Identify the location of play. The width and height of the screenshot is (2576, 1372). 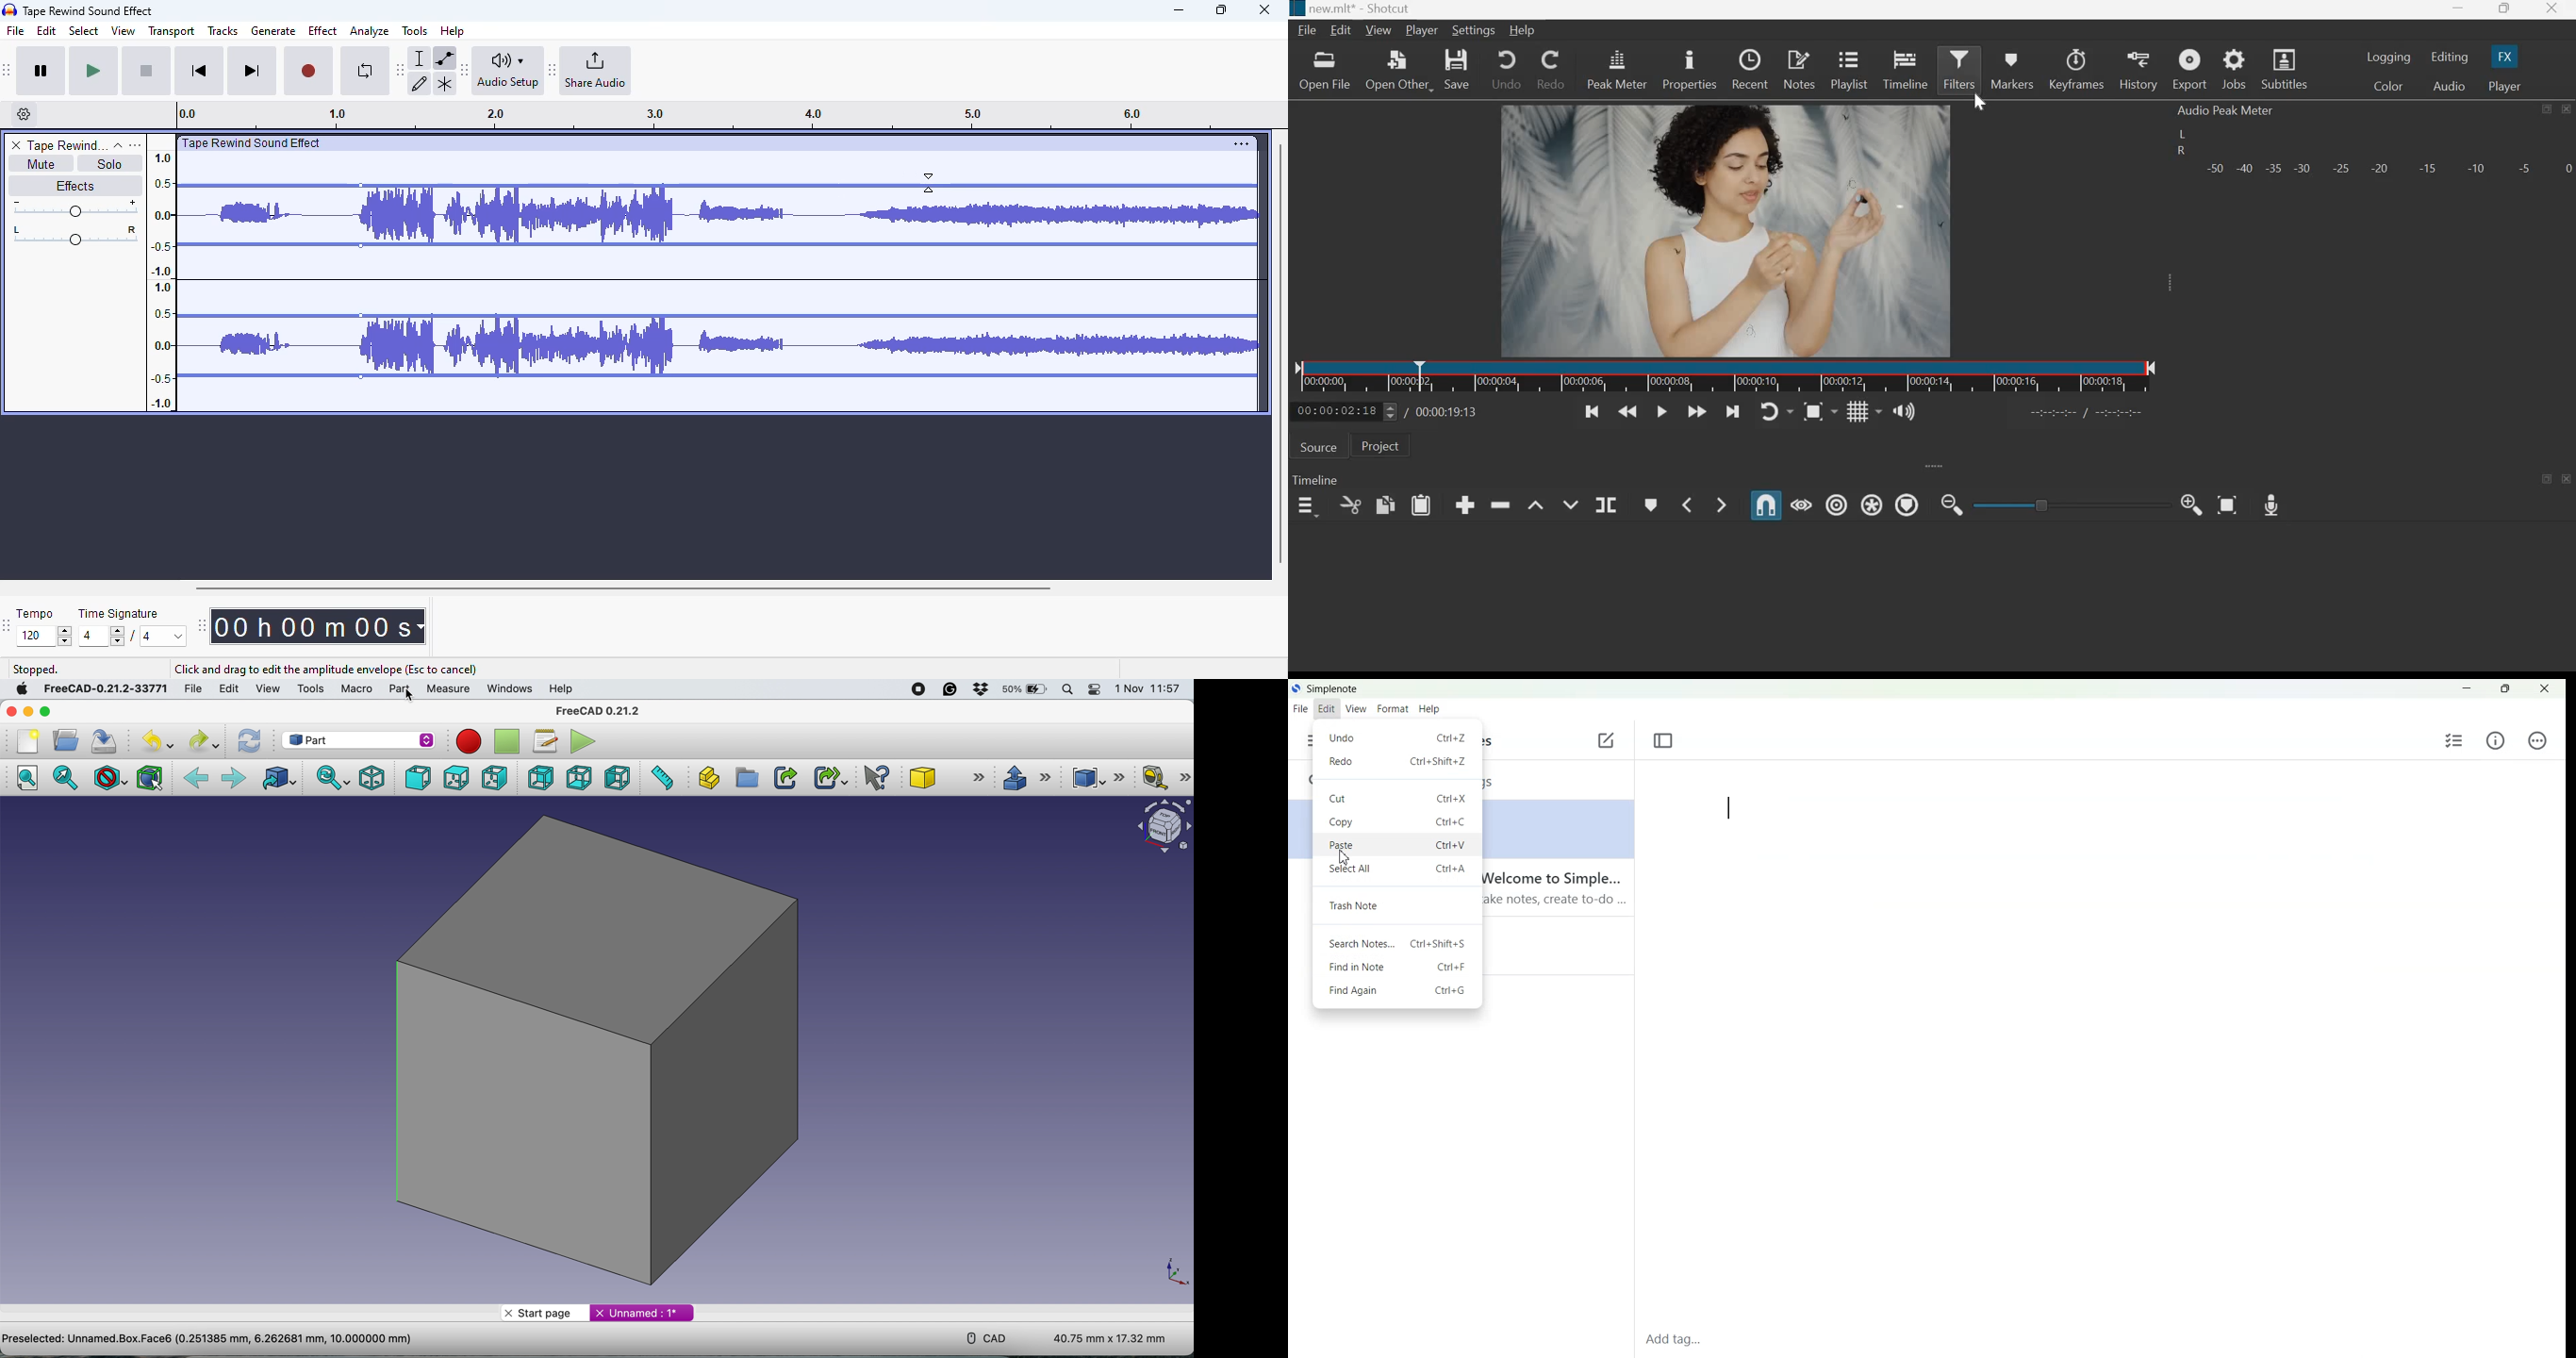
(93, 72).